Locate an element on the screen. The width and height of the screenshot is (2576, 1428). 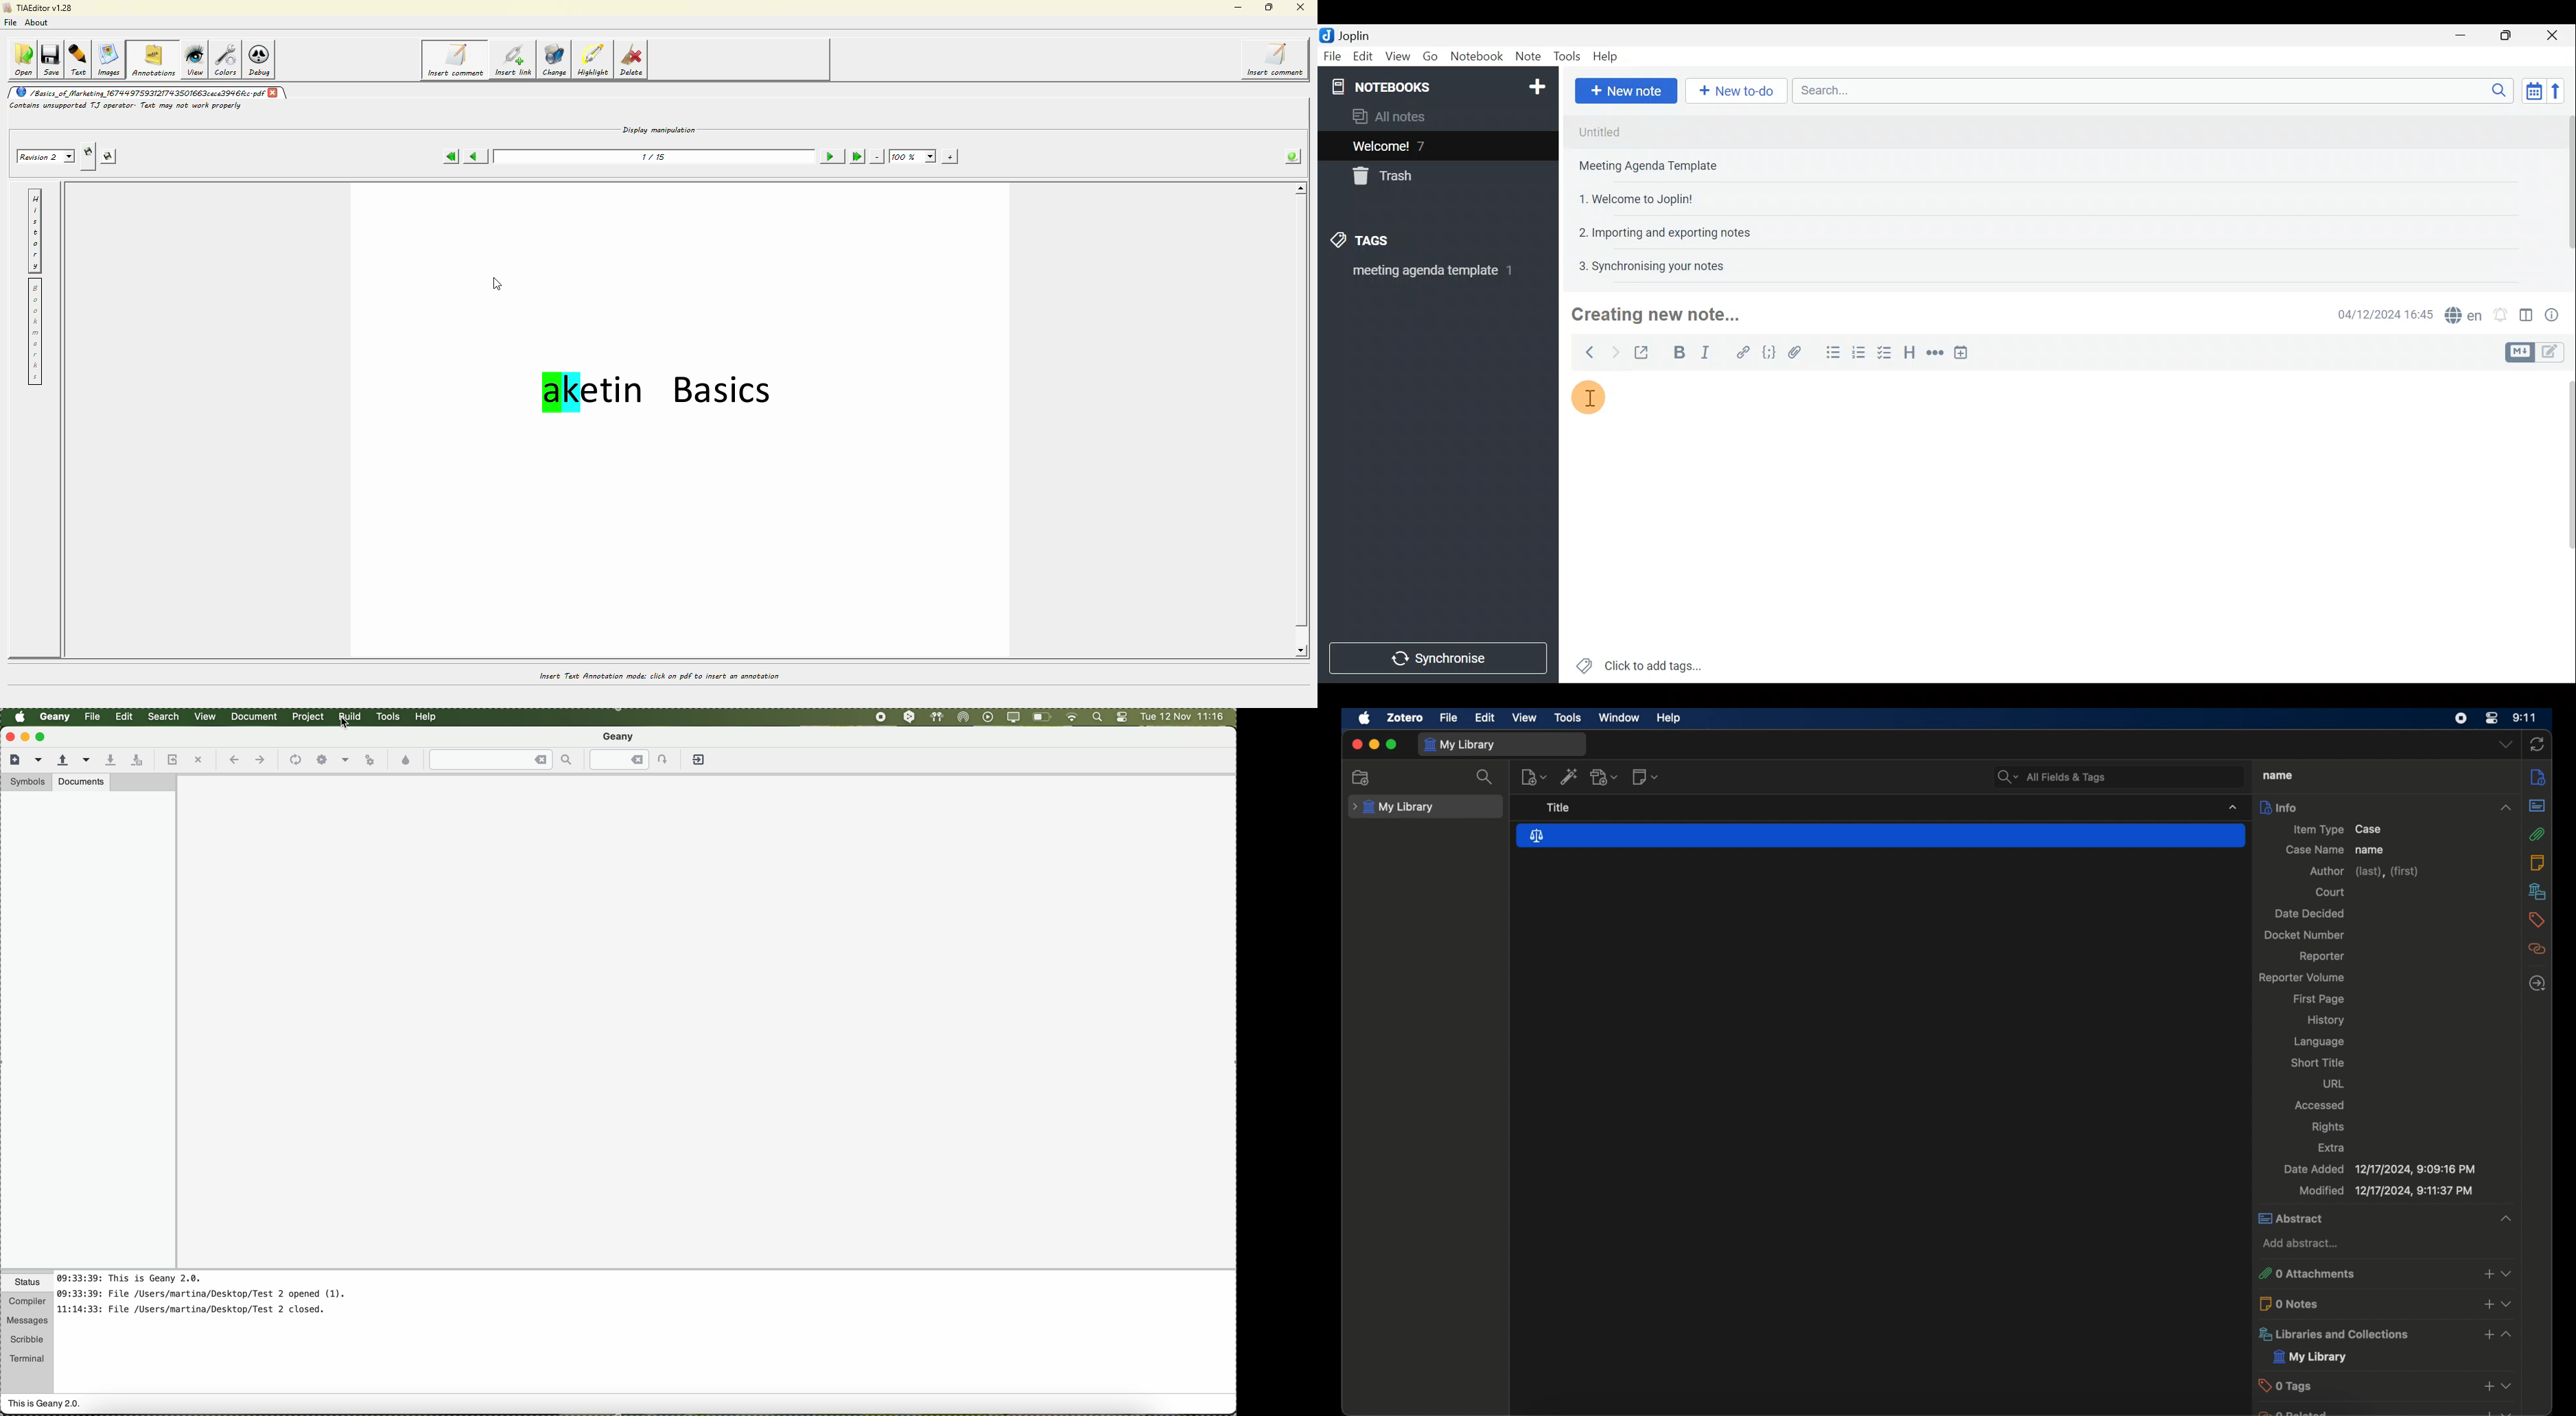
meeting agenda template is located at coordinates (1430, 275).